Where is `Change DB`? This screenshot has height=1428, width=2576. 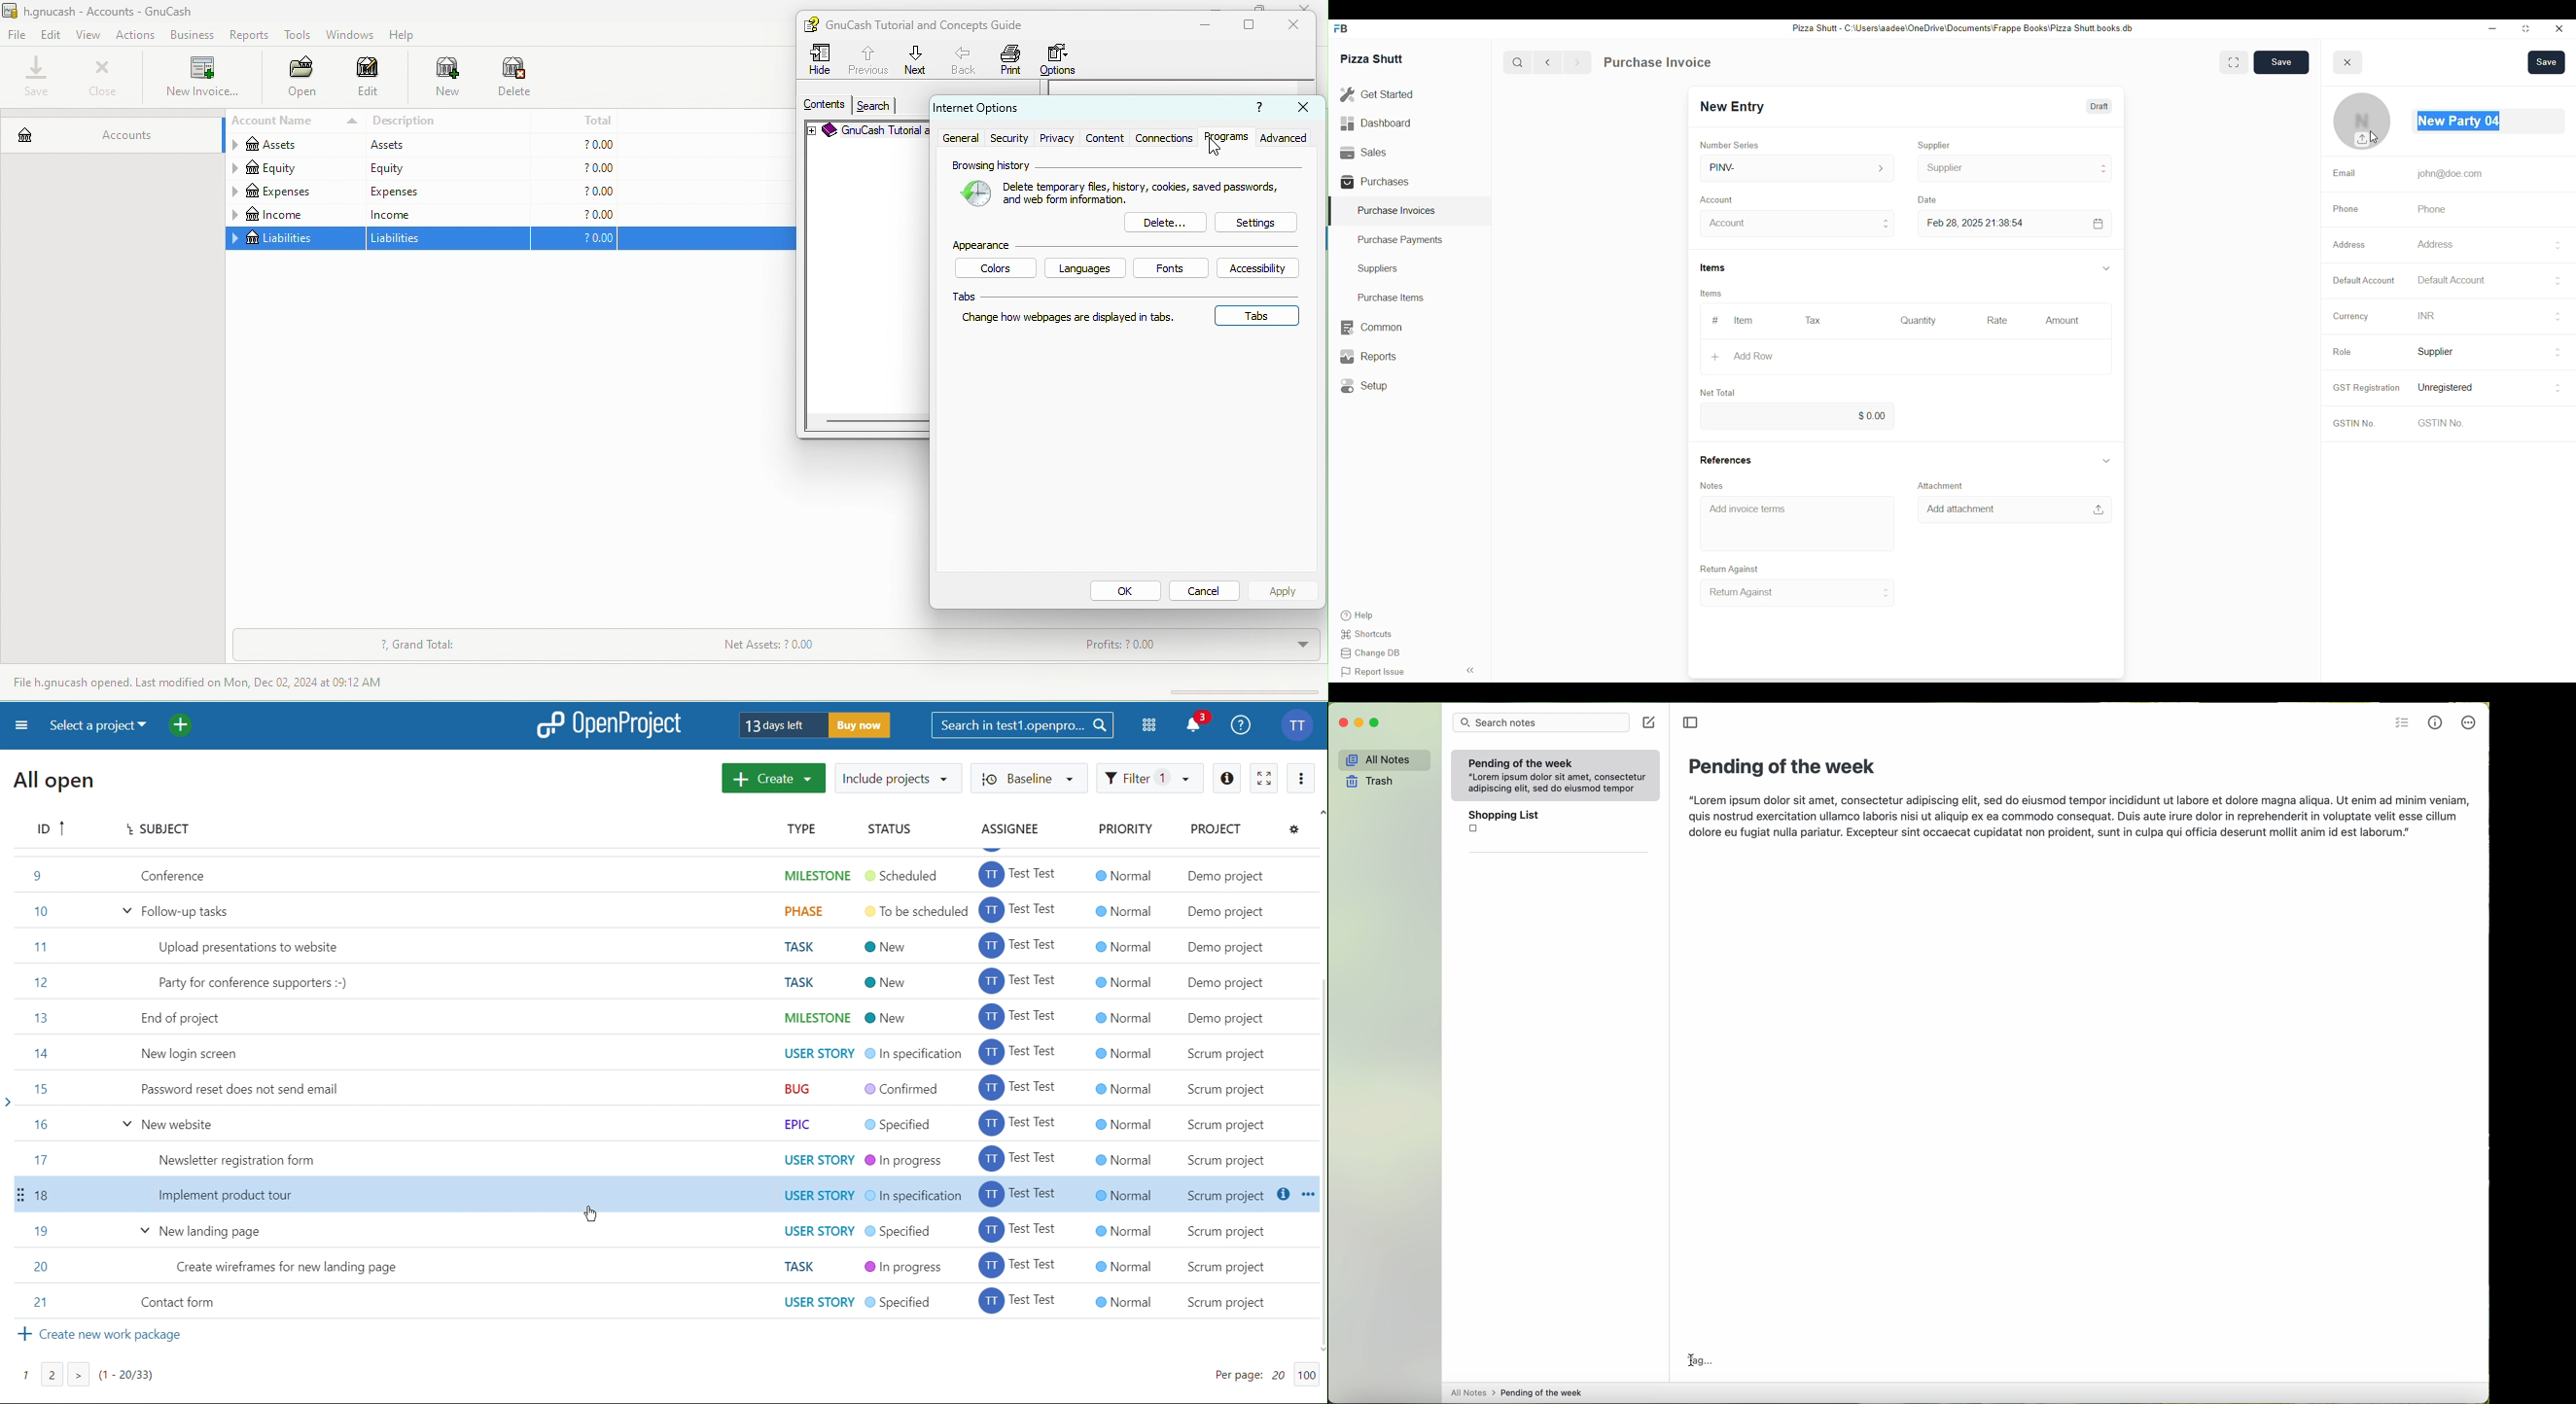
Change DB is located at coordinates (1373, 655).